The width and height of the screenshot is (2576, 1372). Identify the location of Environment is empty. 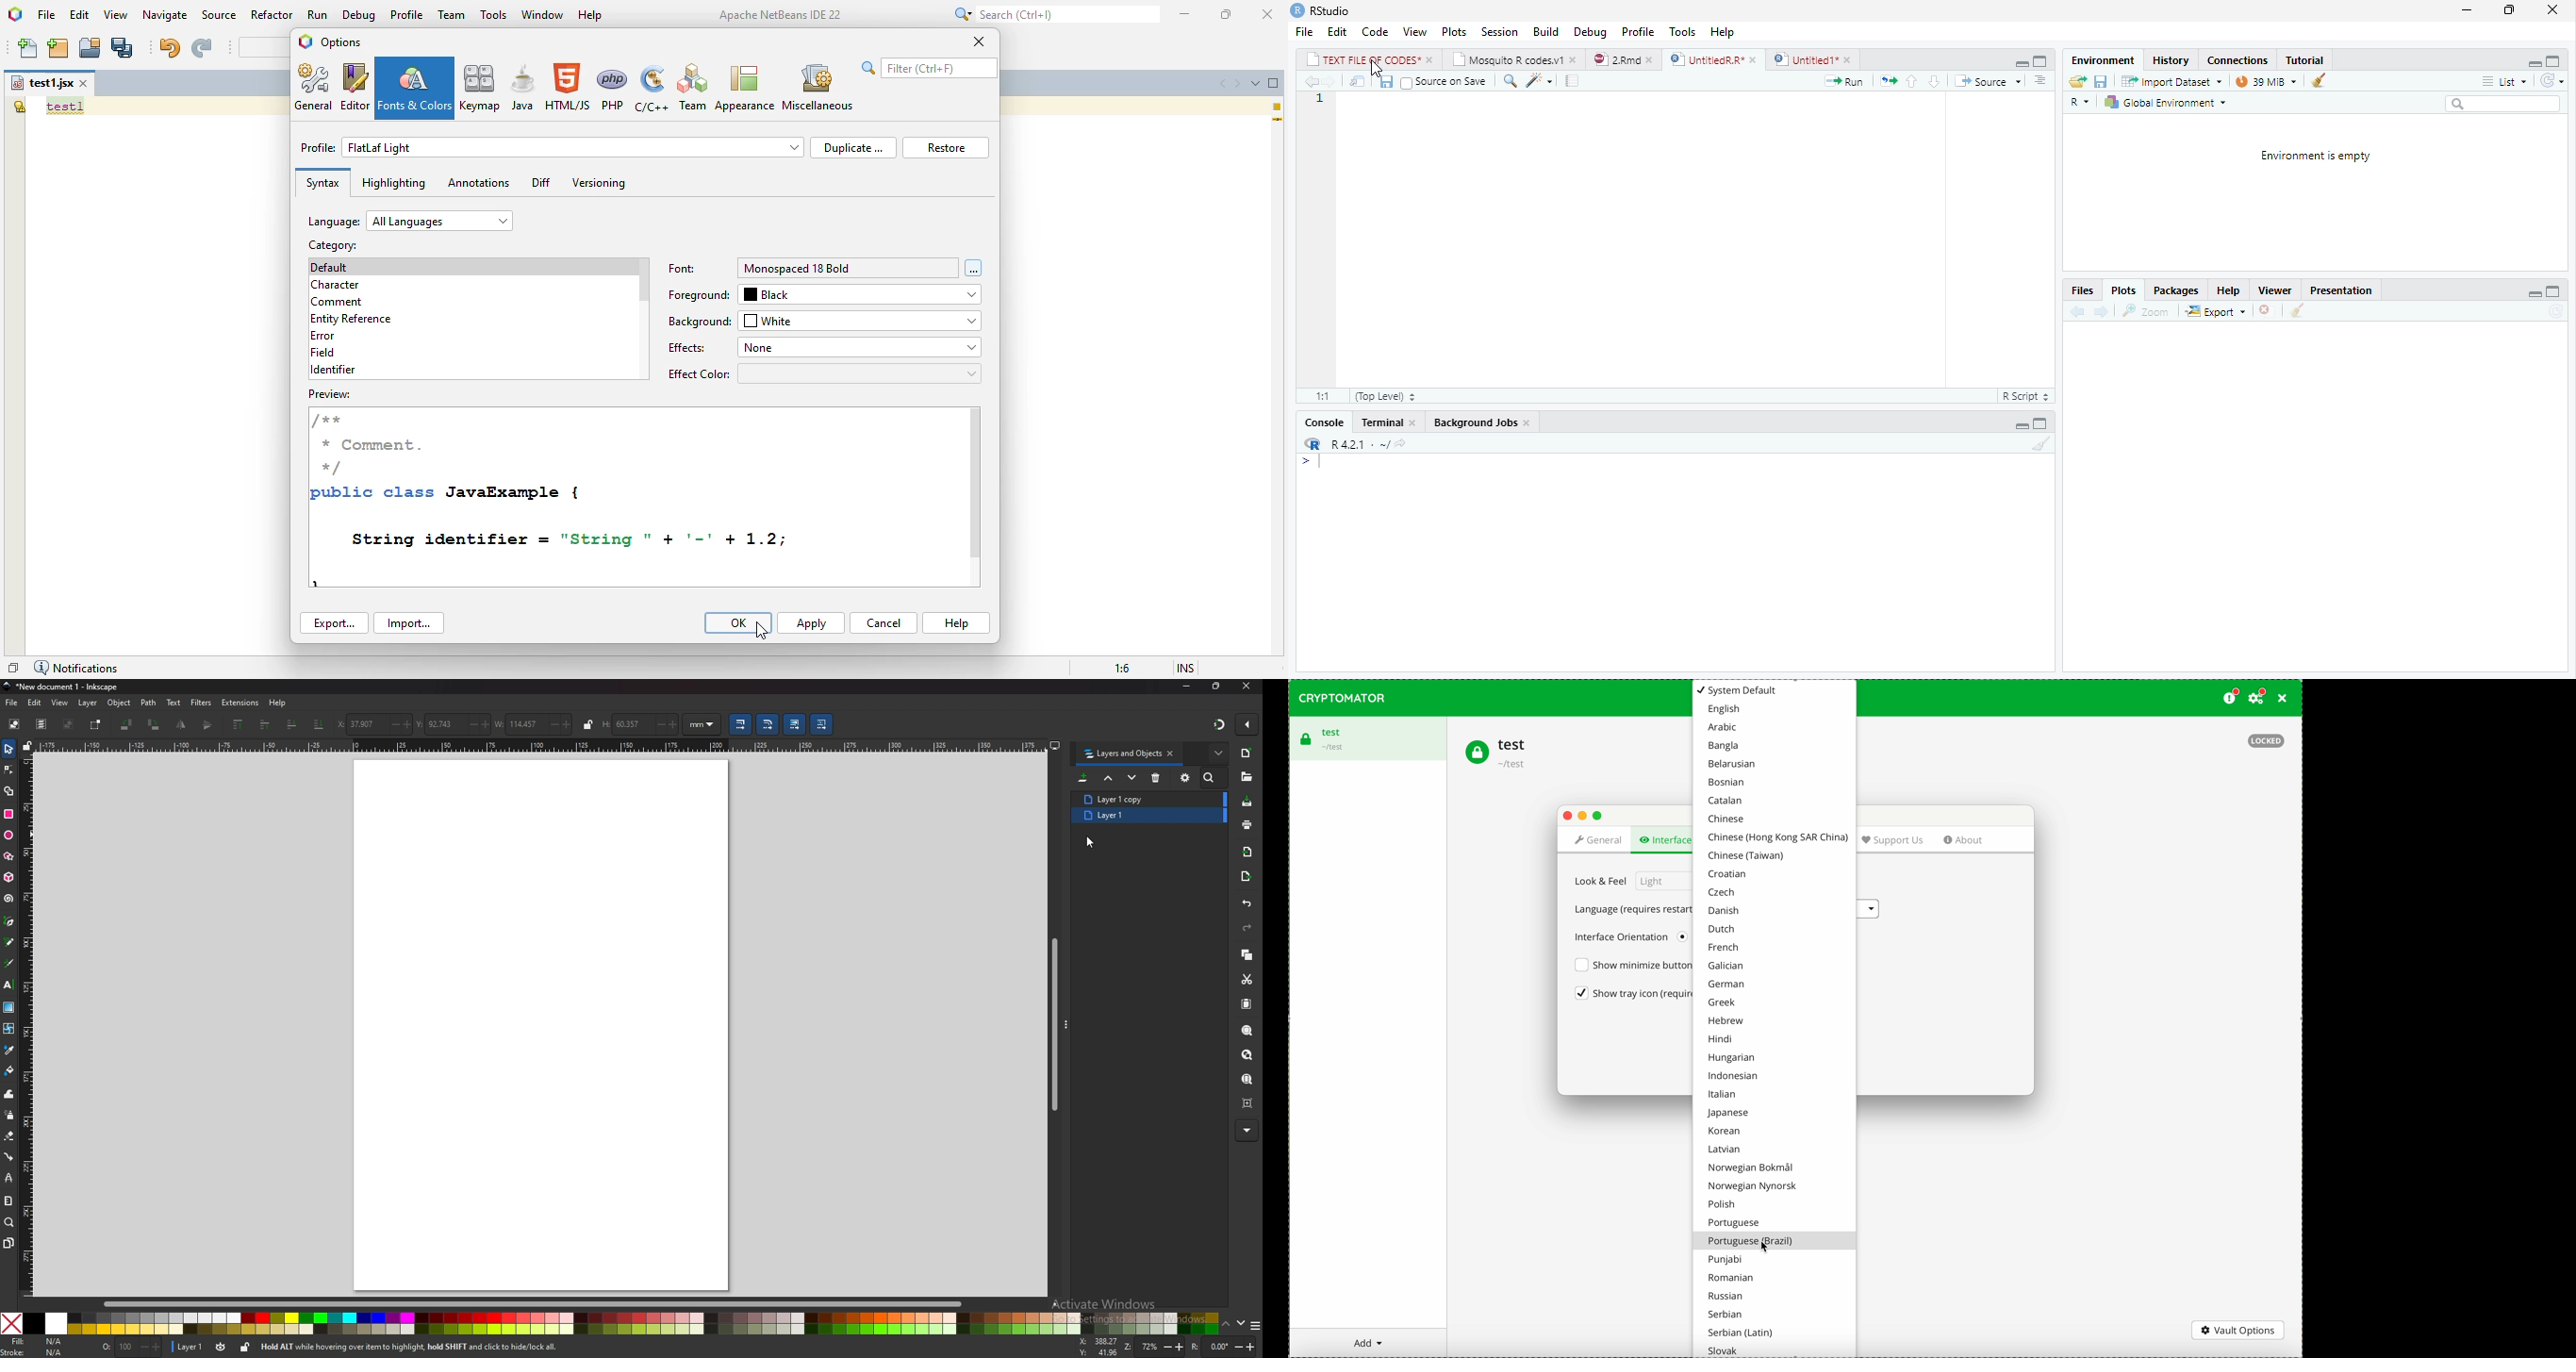
(2317, 156).